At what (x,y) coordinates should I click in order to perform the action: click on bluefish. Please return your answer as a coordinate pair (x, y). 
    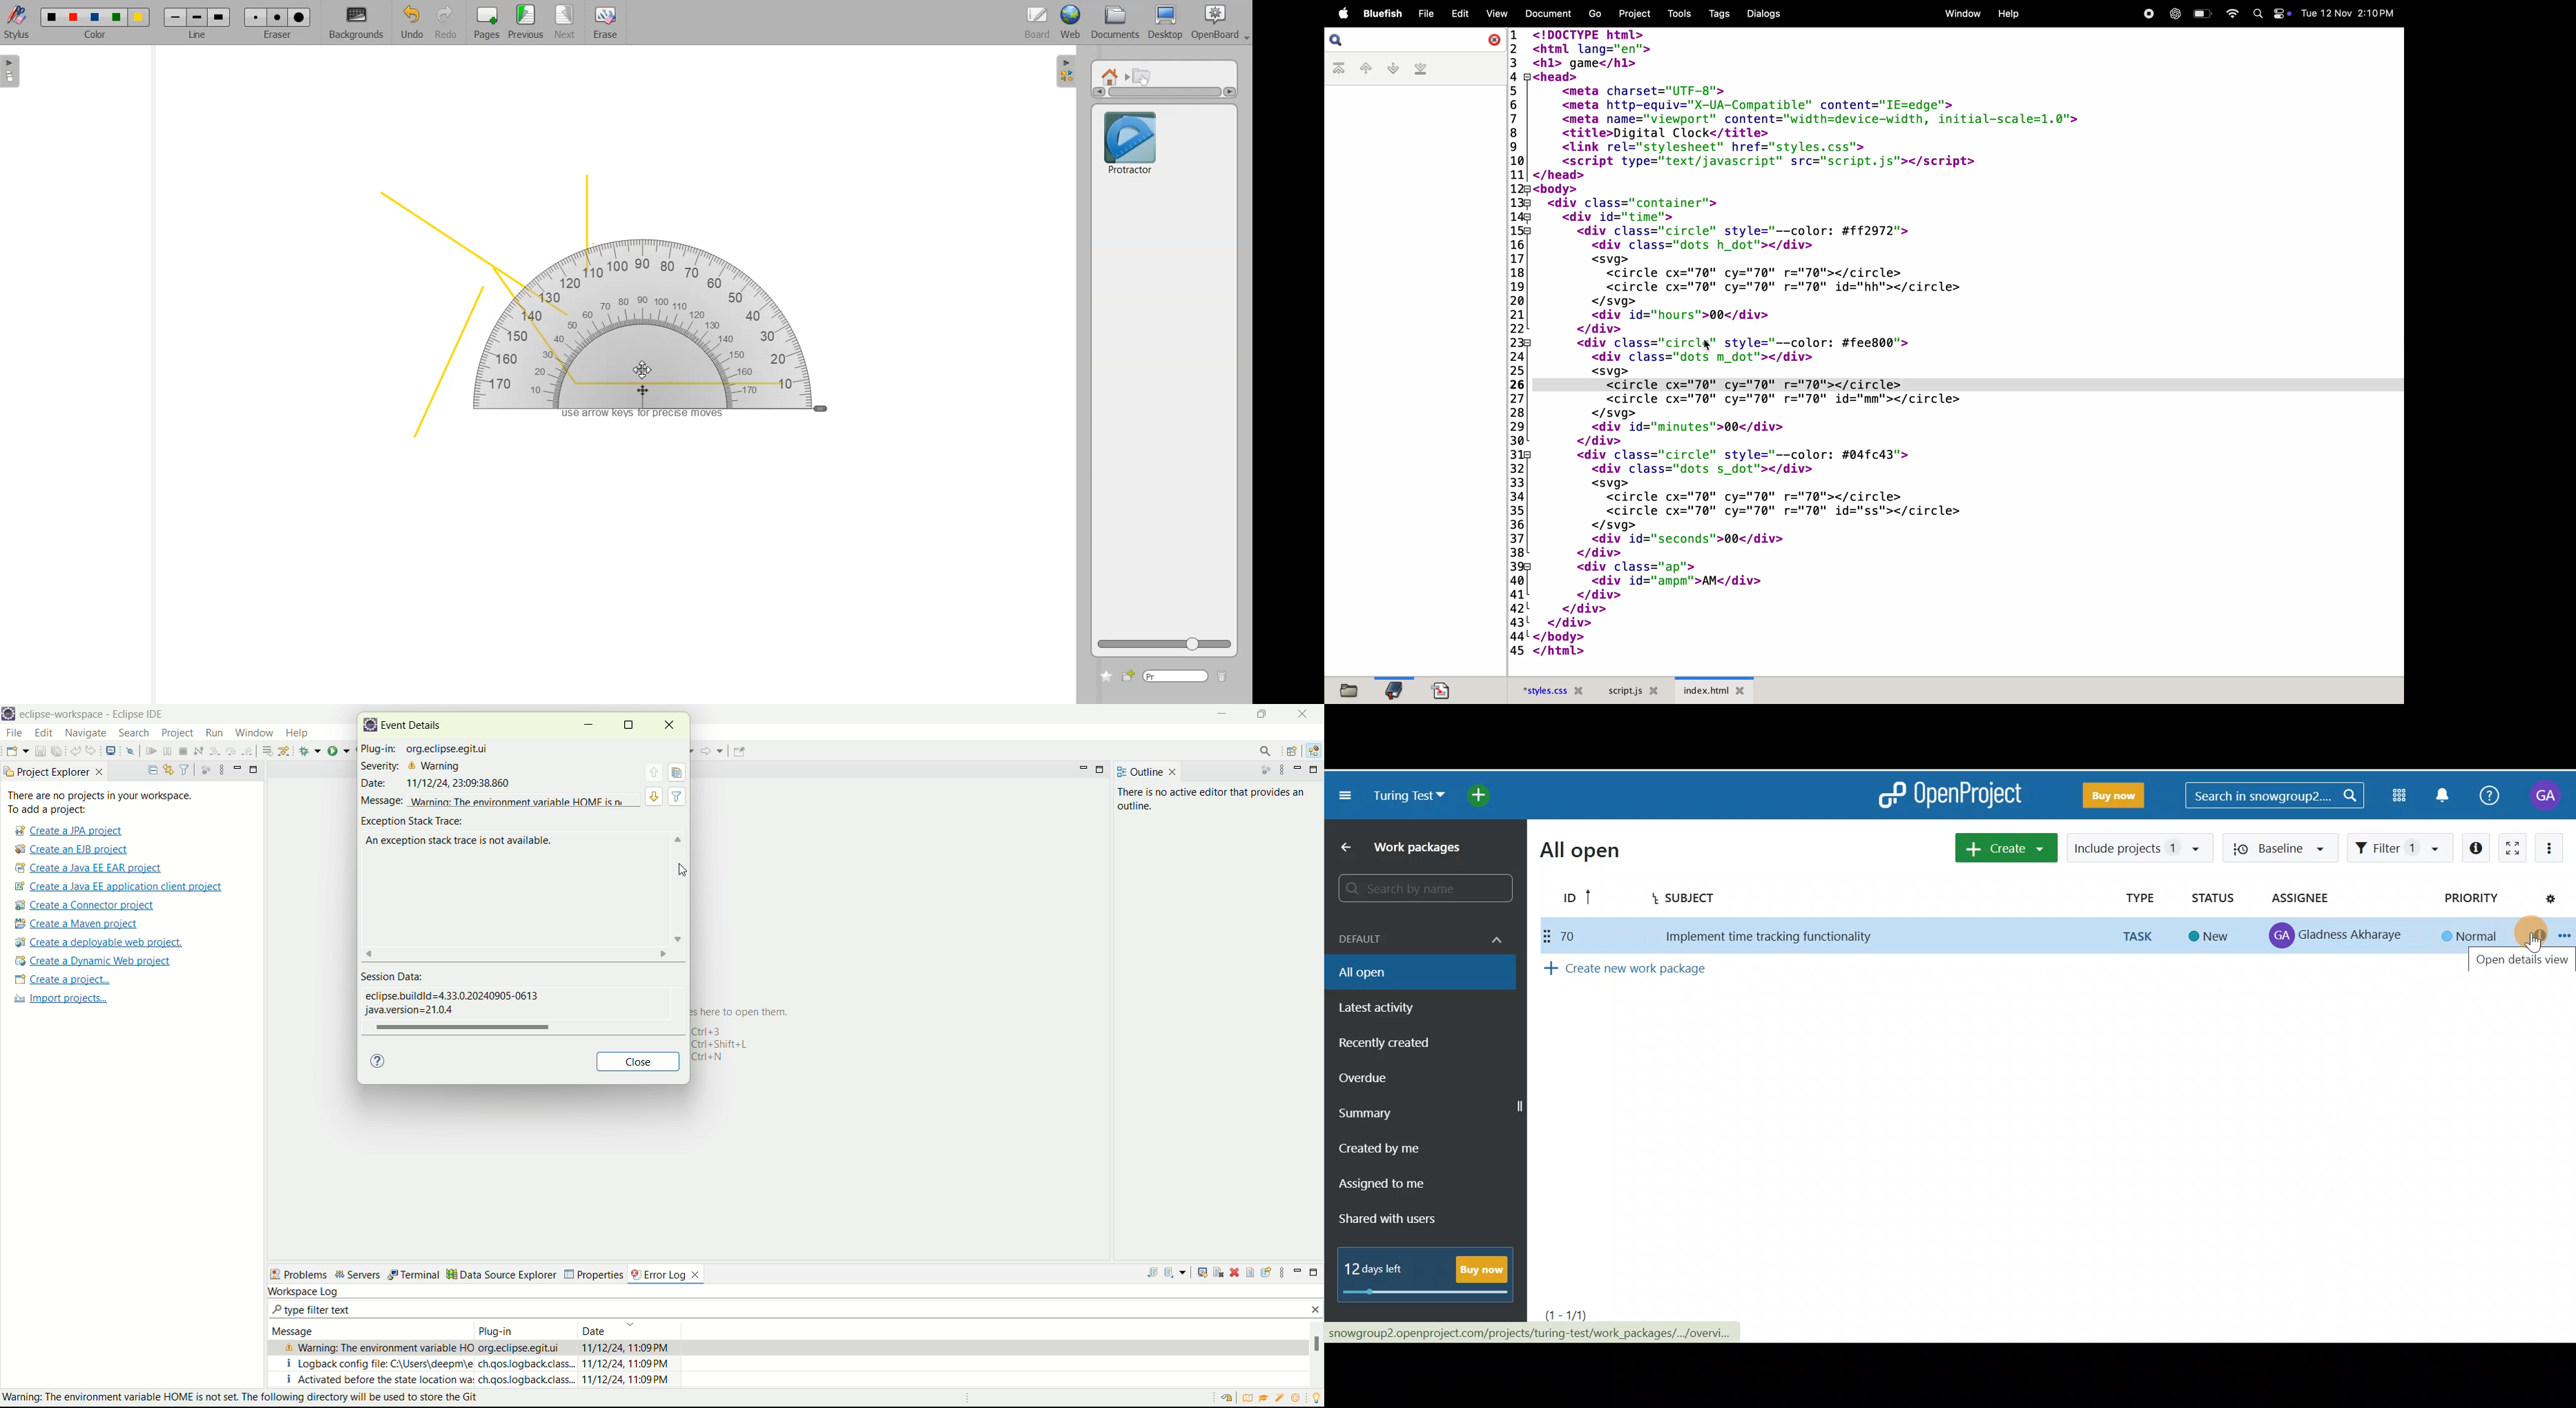
    Looking at the image, I should click on (1382, 15).